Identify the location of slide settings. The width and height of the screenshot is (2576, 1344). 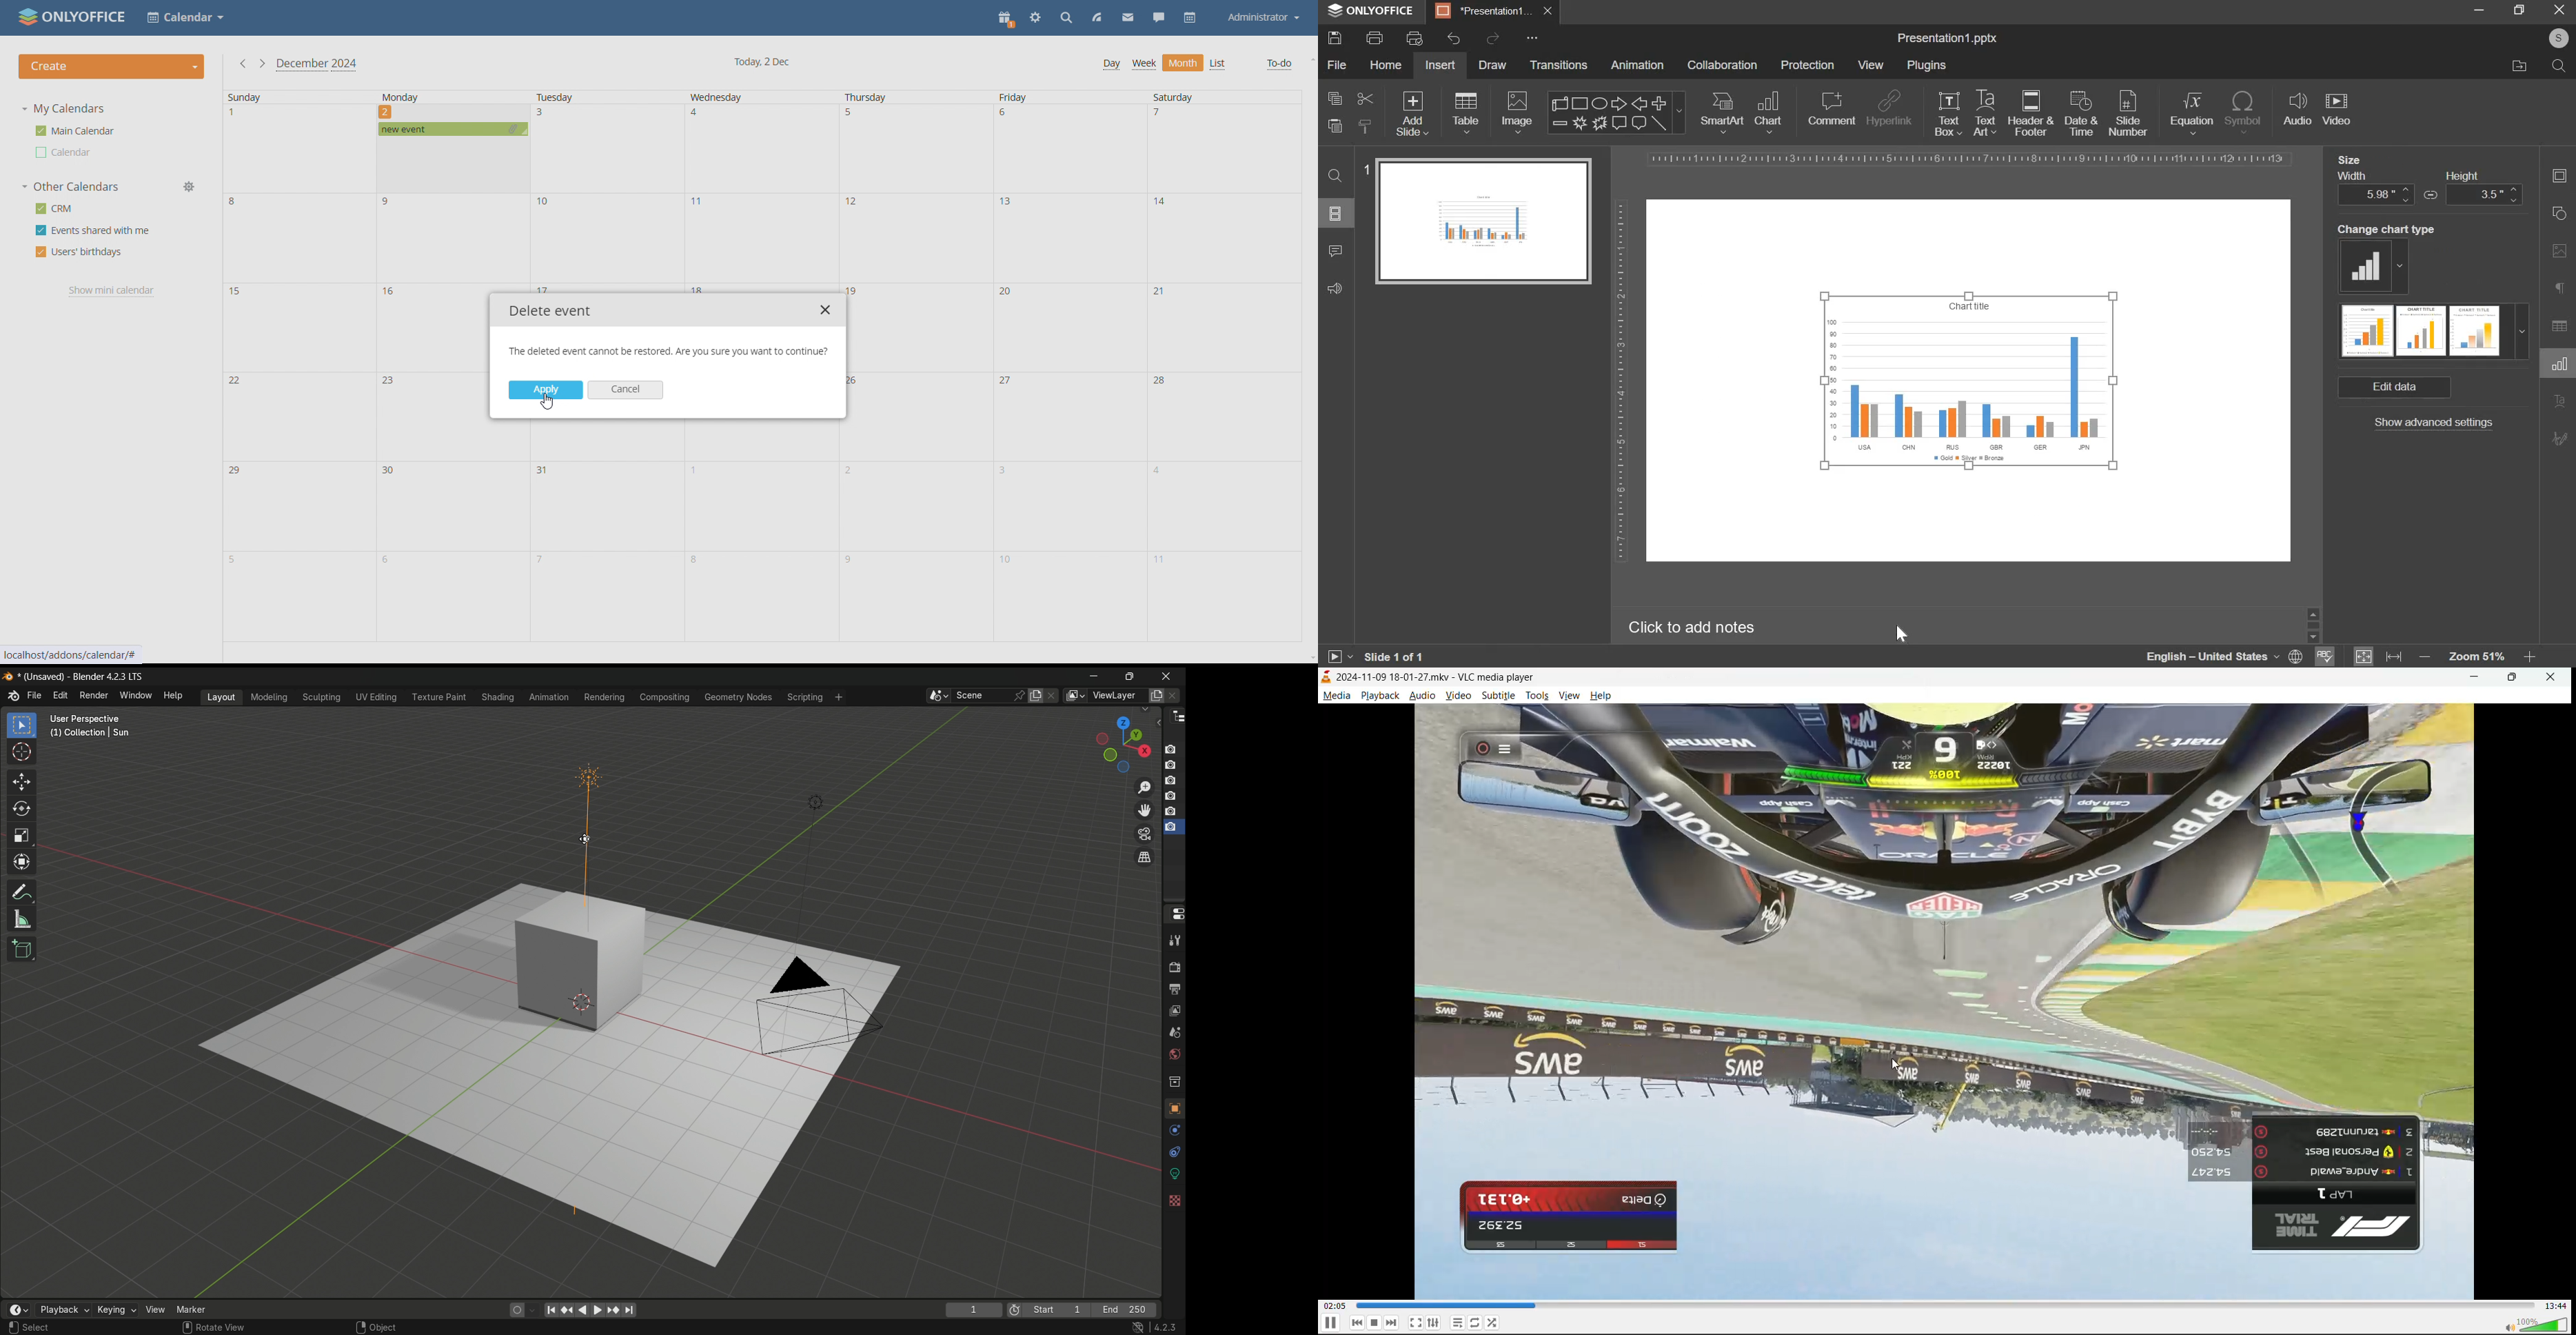
(2557, 173).